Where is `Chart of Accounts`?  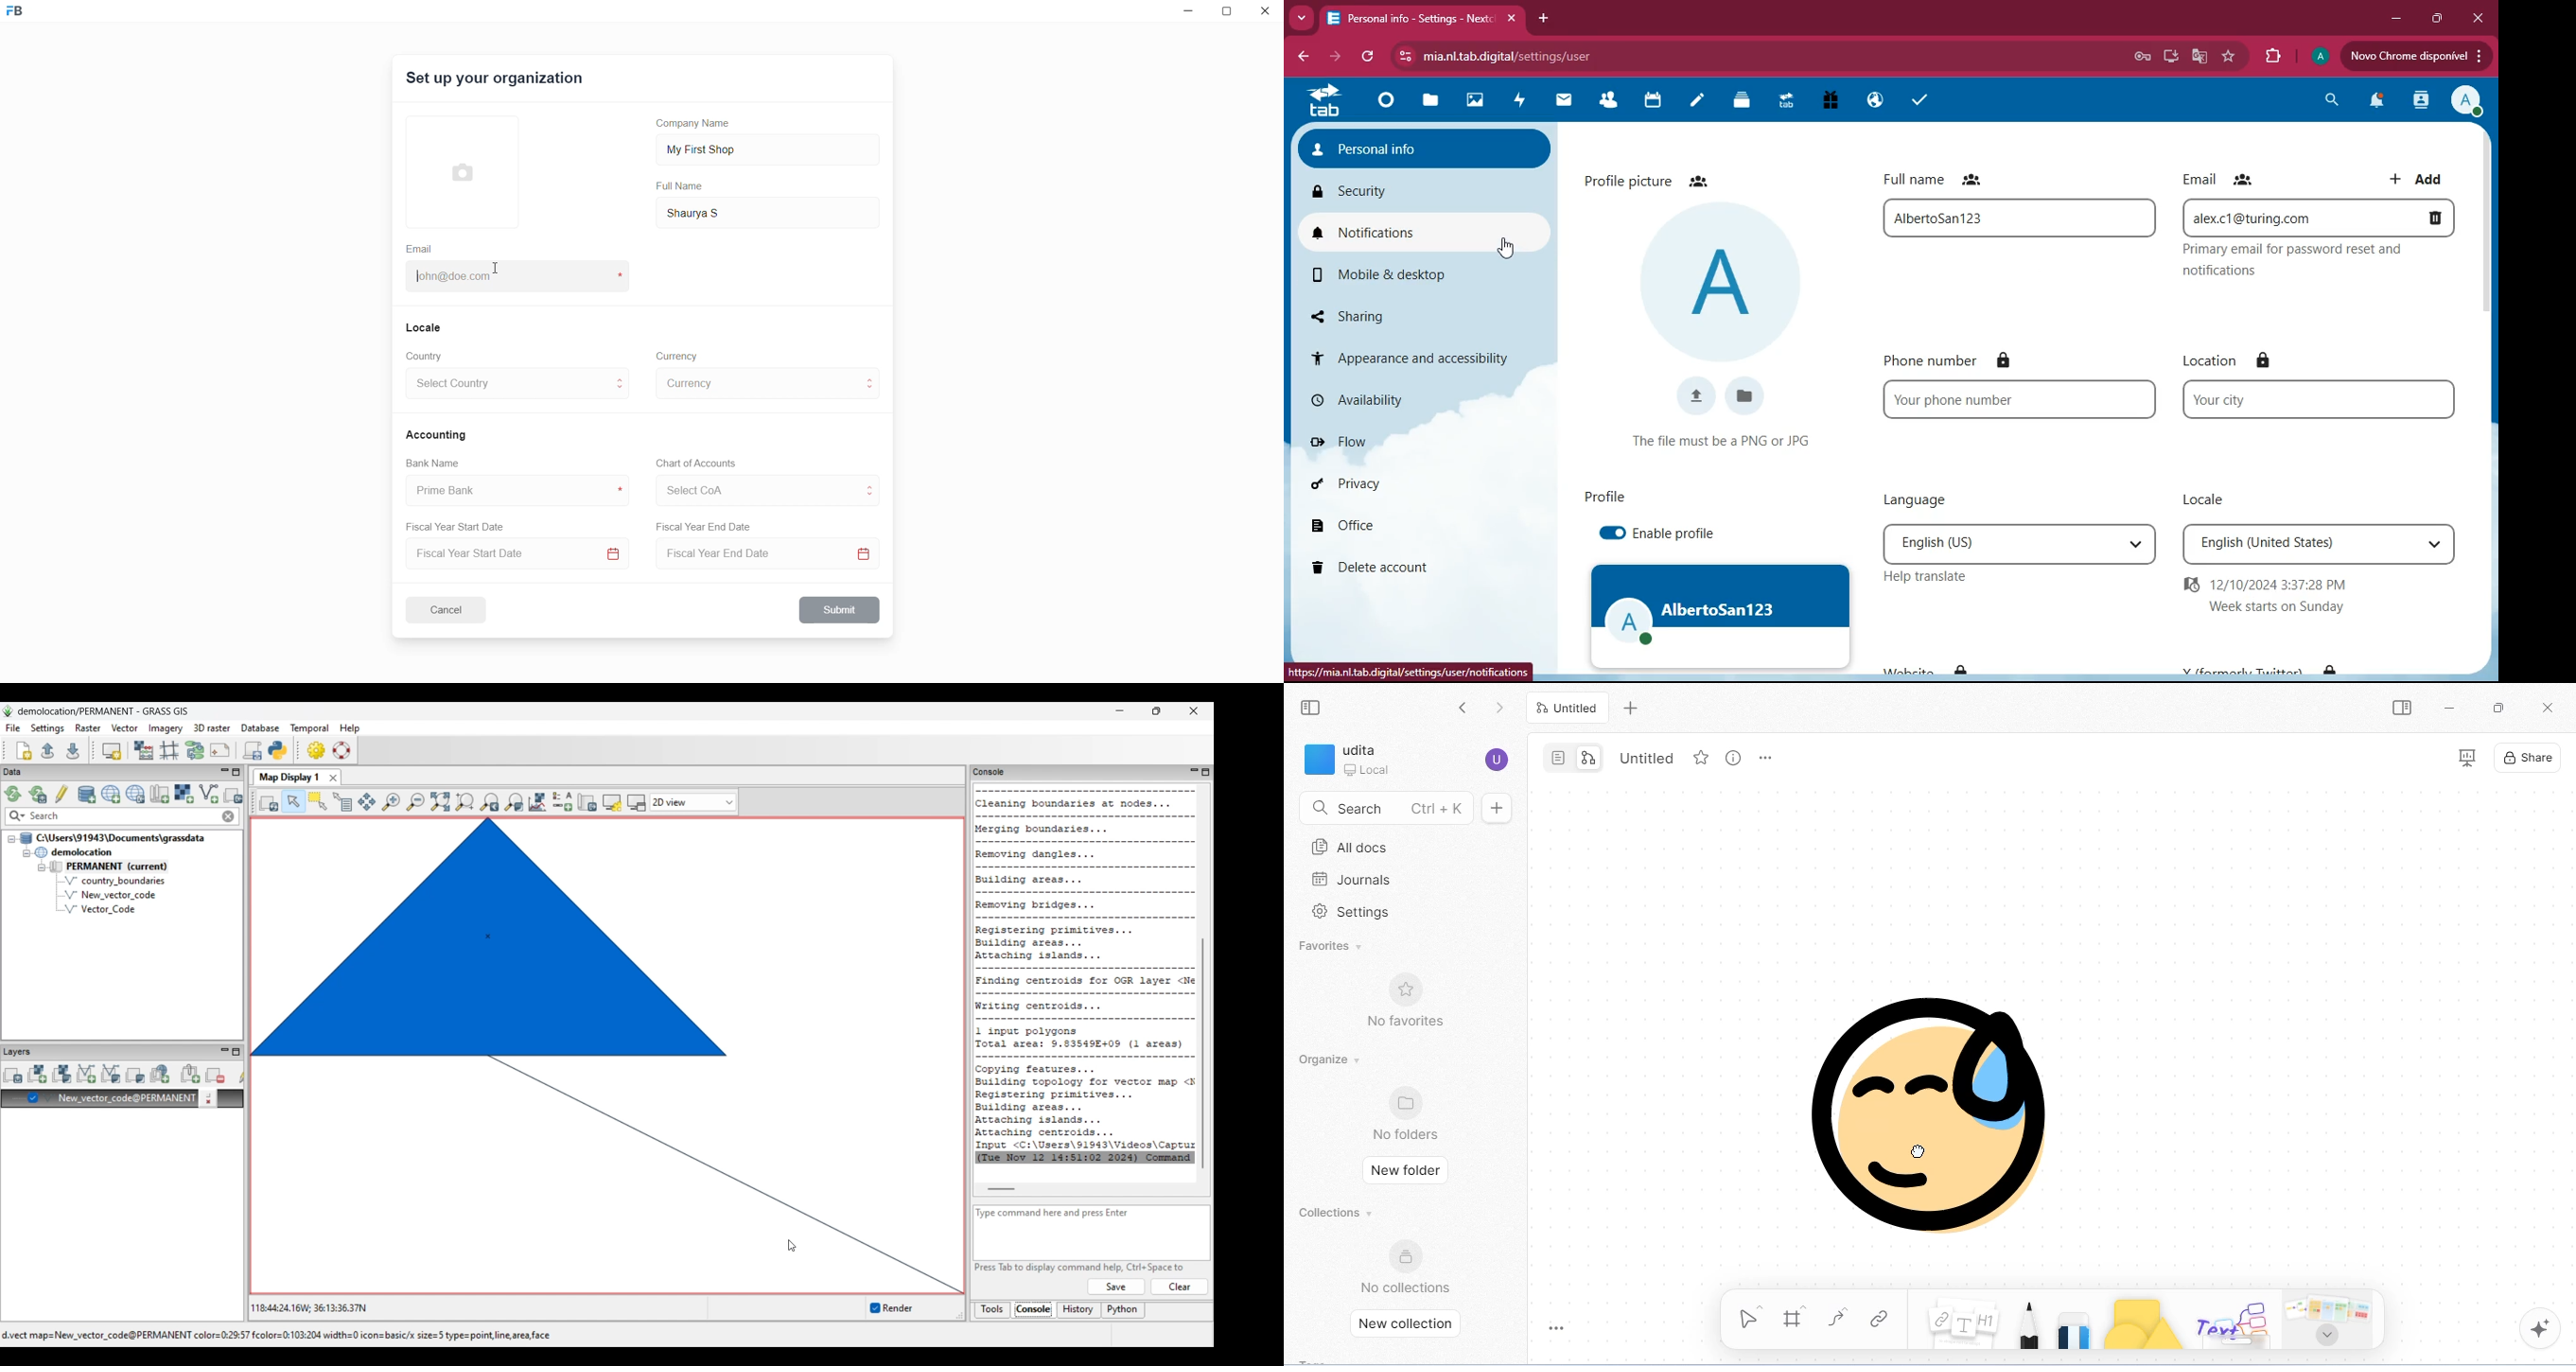
Chart of Accounts is located at coordinates (692, 463).